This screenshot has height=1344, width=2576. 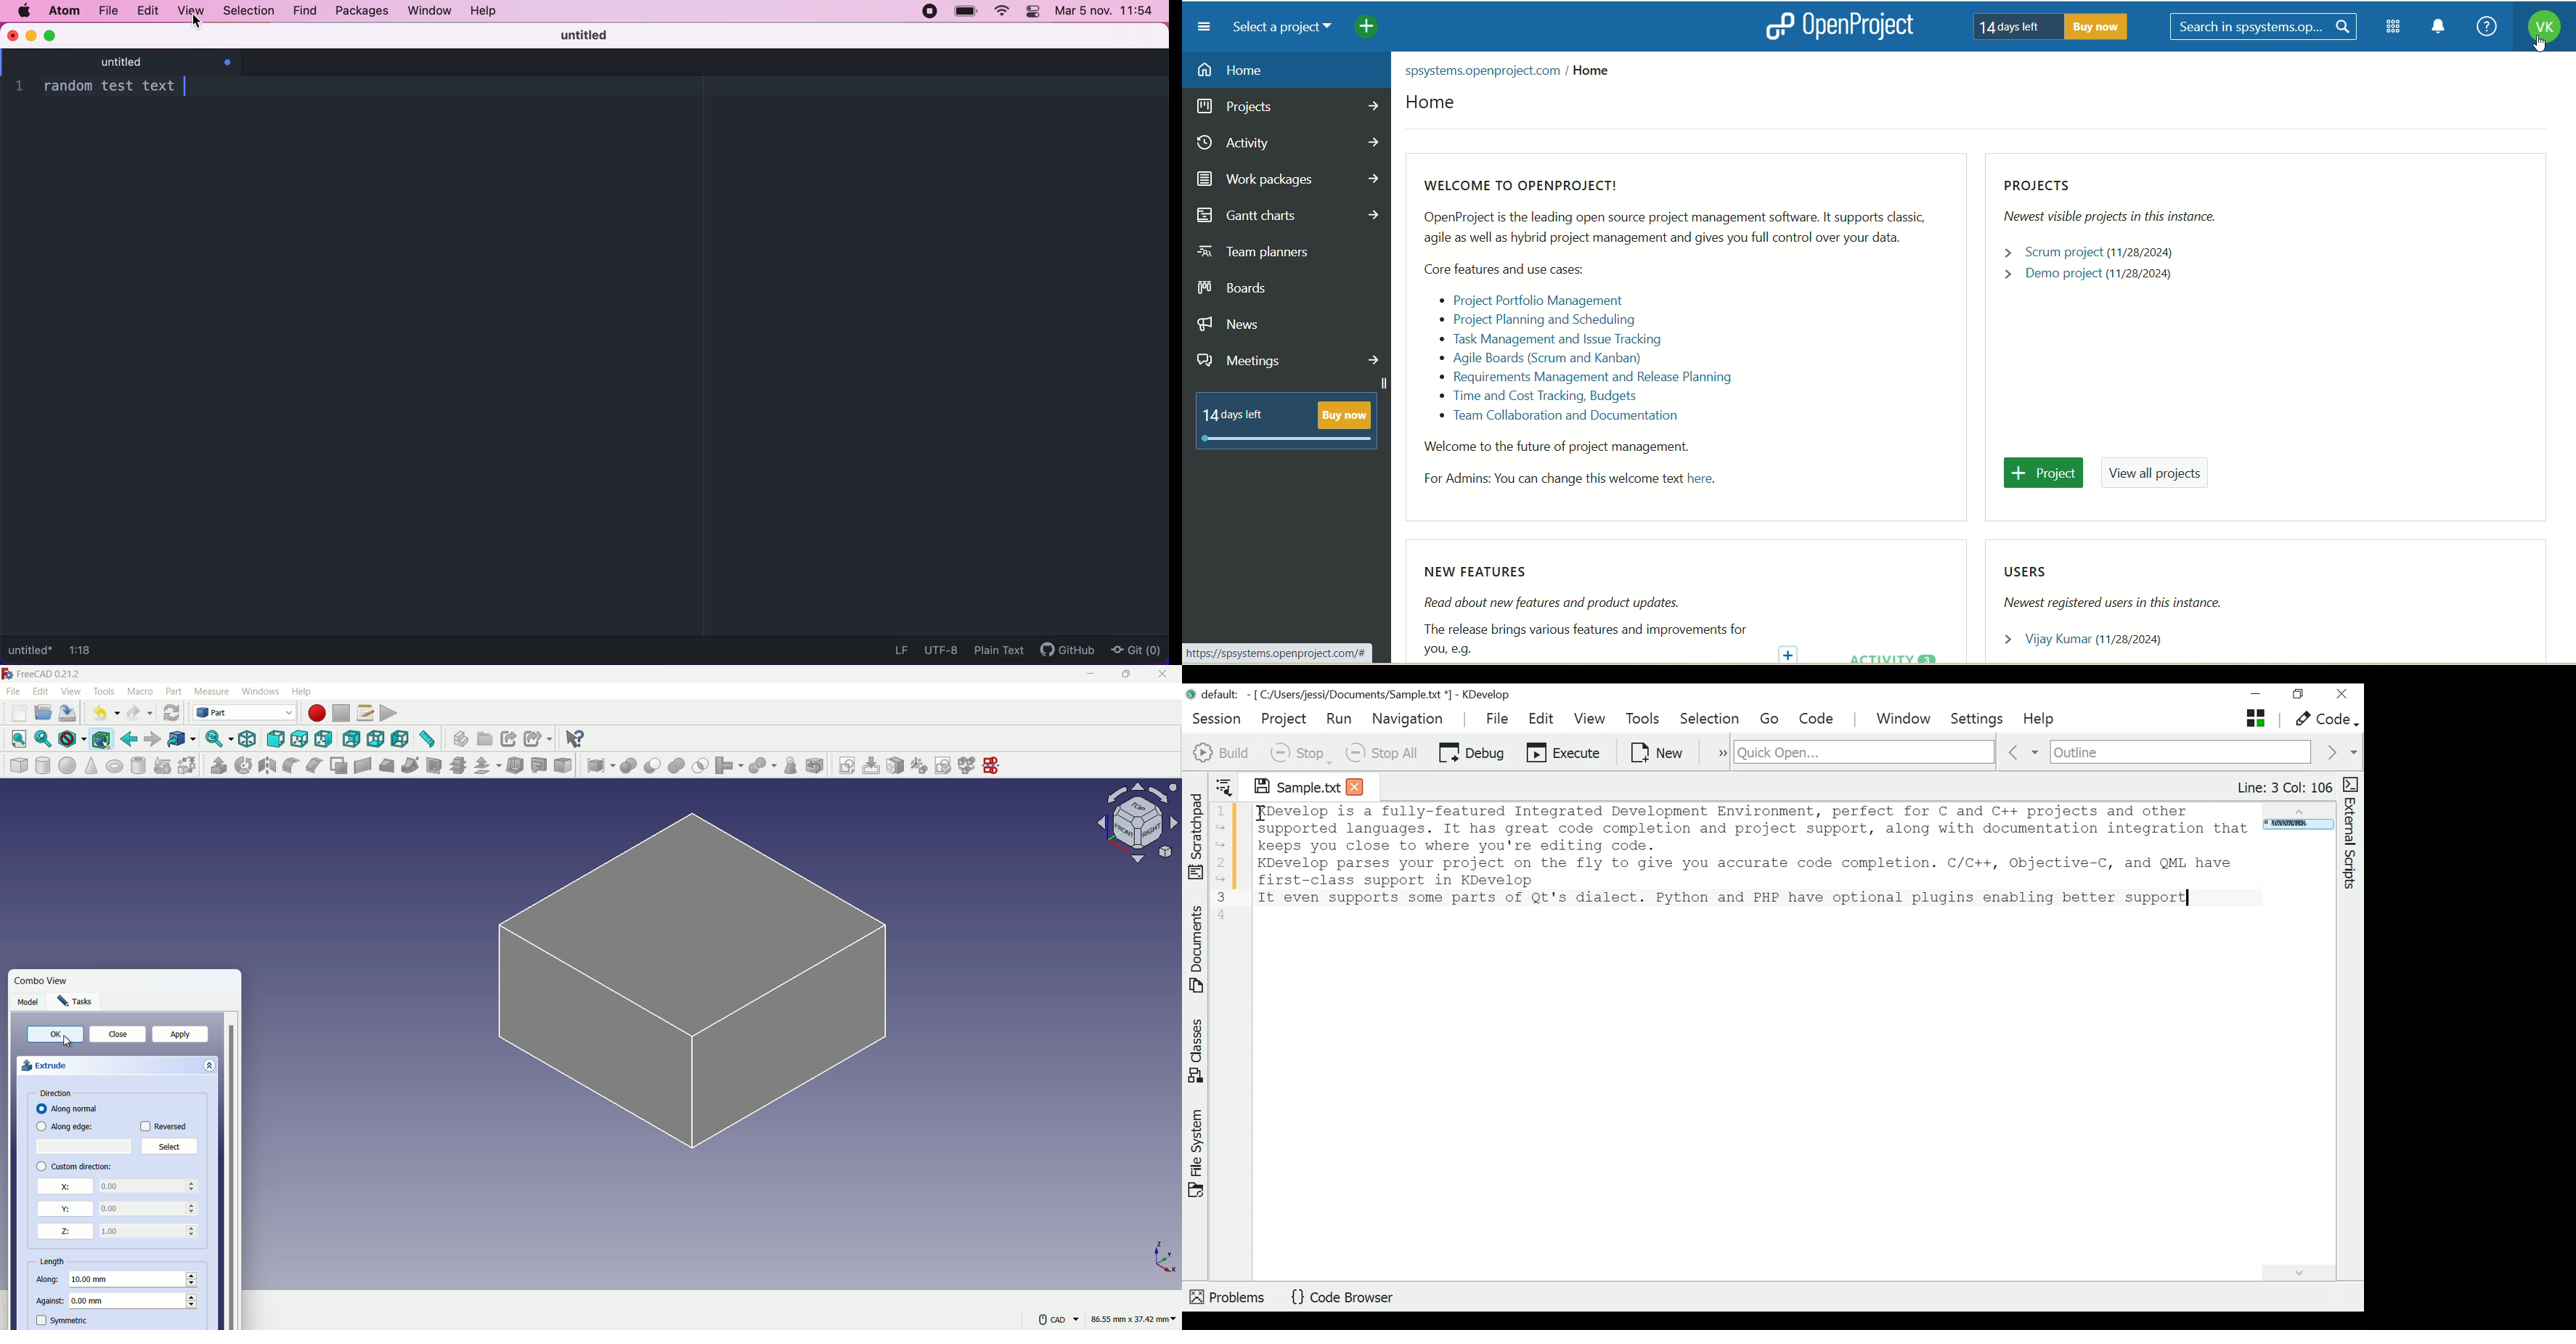 What do you see at coordinates (2092, 275) in the screenshot?
I see `demo project` at bounding box center [2092, 275].